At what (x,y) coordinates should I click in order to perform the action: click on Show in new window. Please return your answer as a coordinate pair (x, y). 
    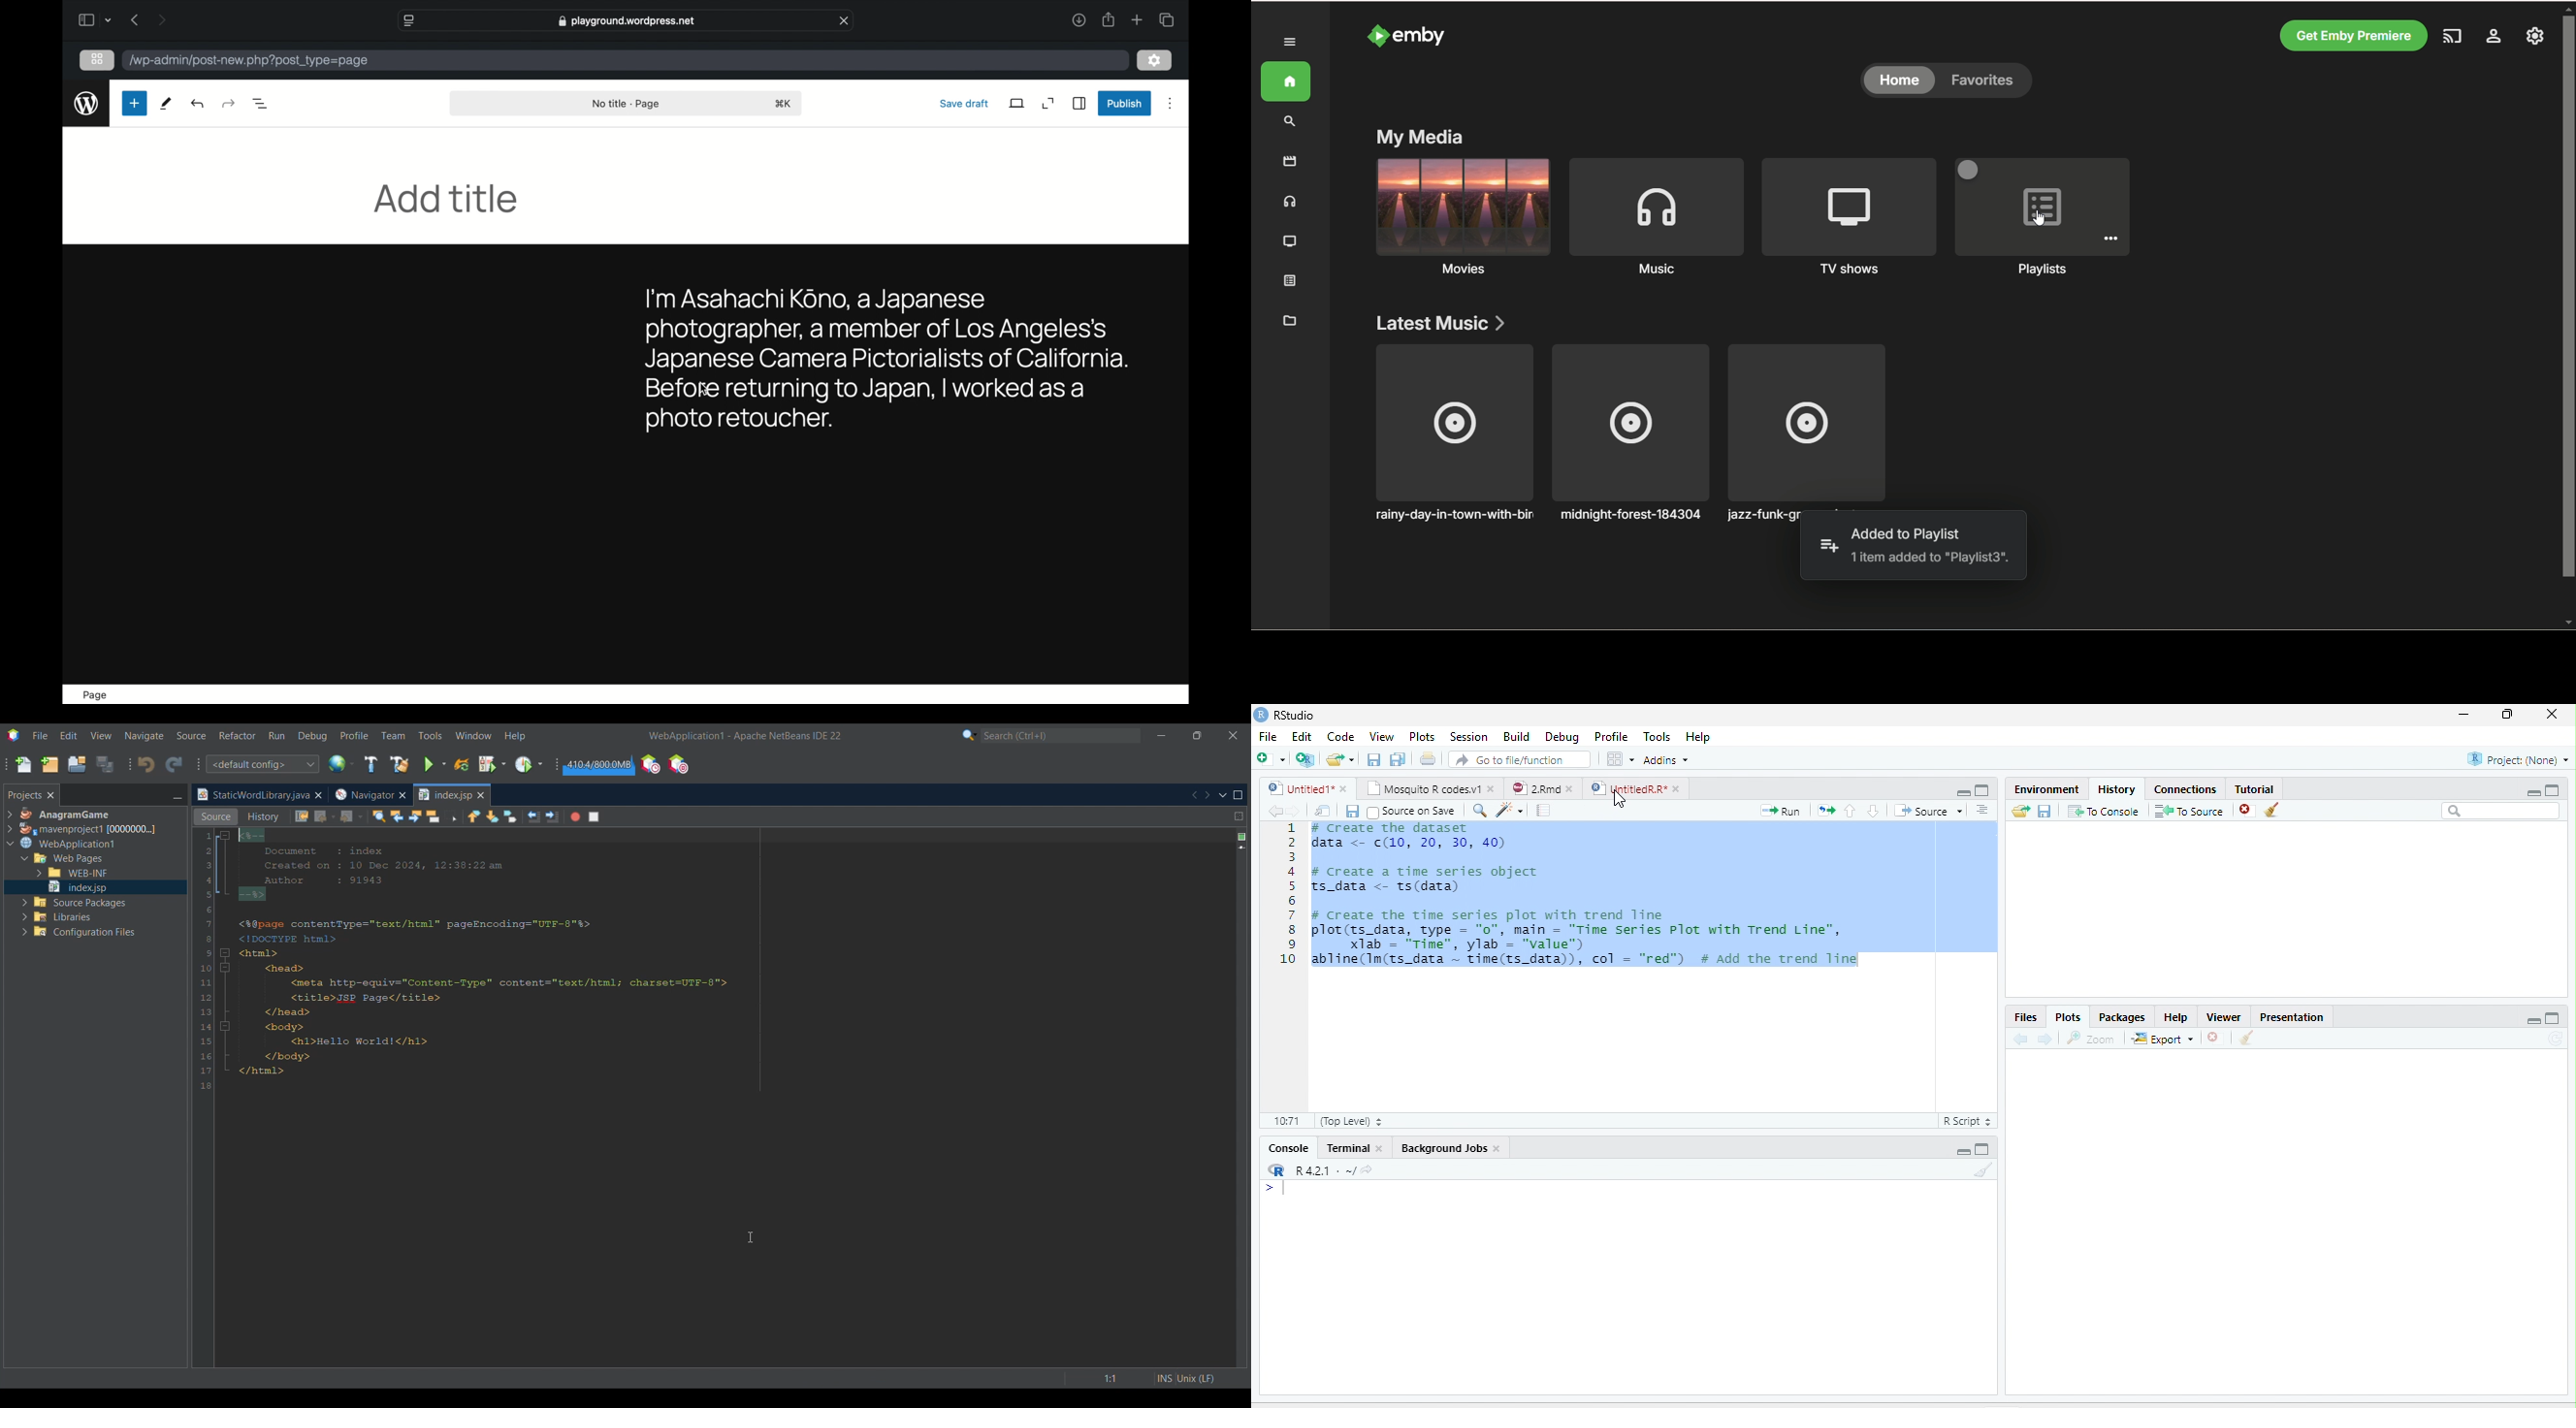
    Looking at the image, I should click on (1323, 810).